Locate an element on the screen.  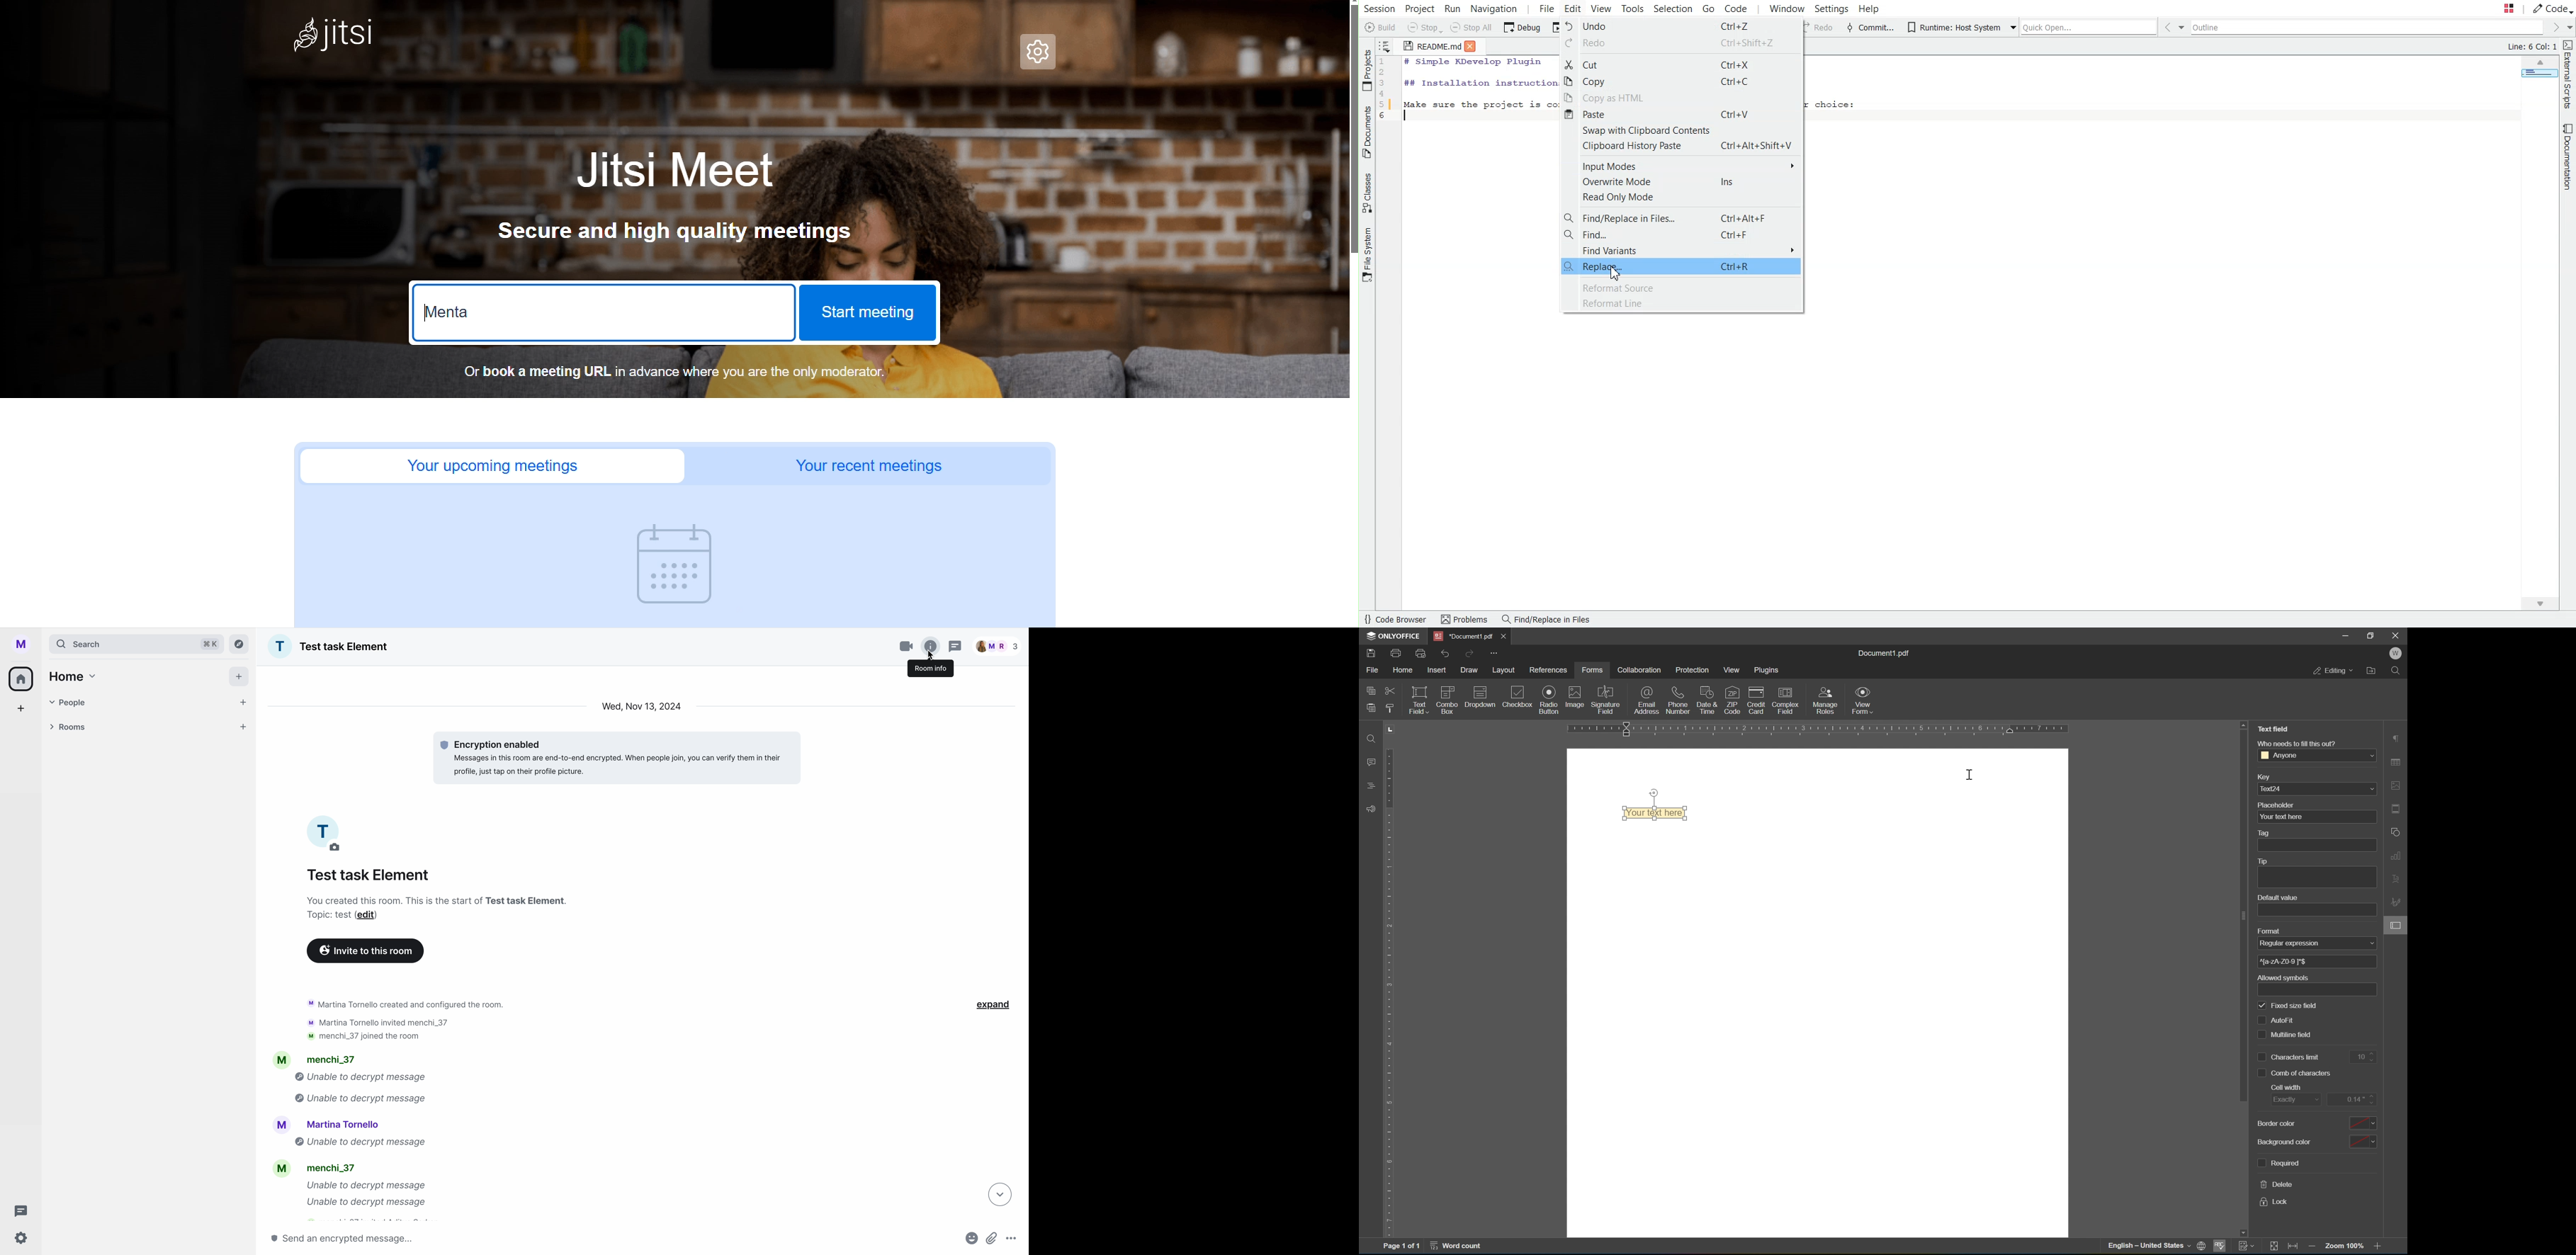
message encrypted is located at coordinates (619, 759).